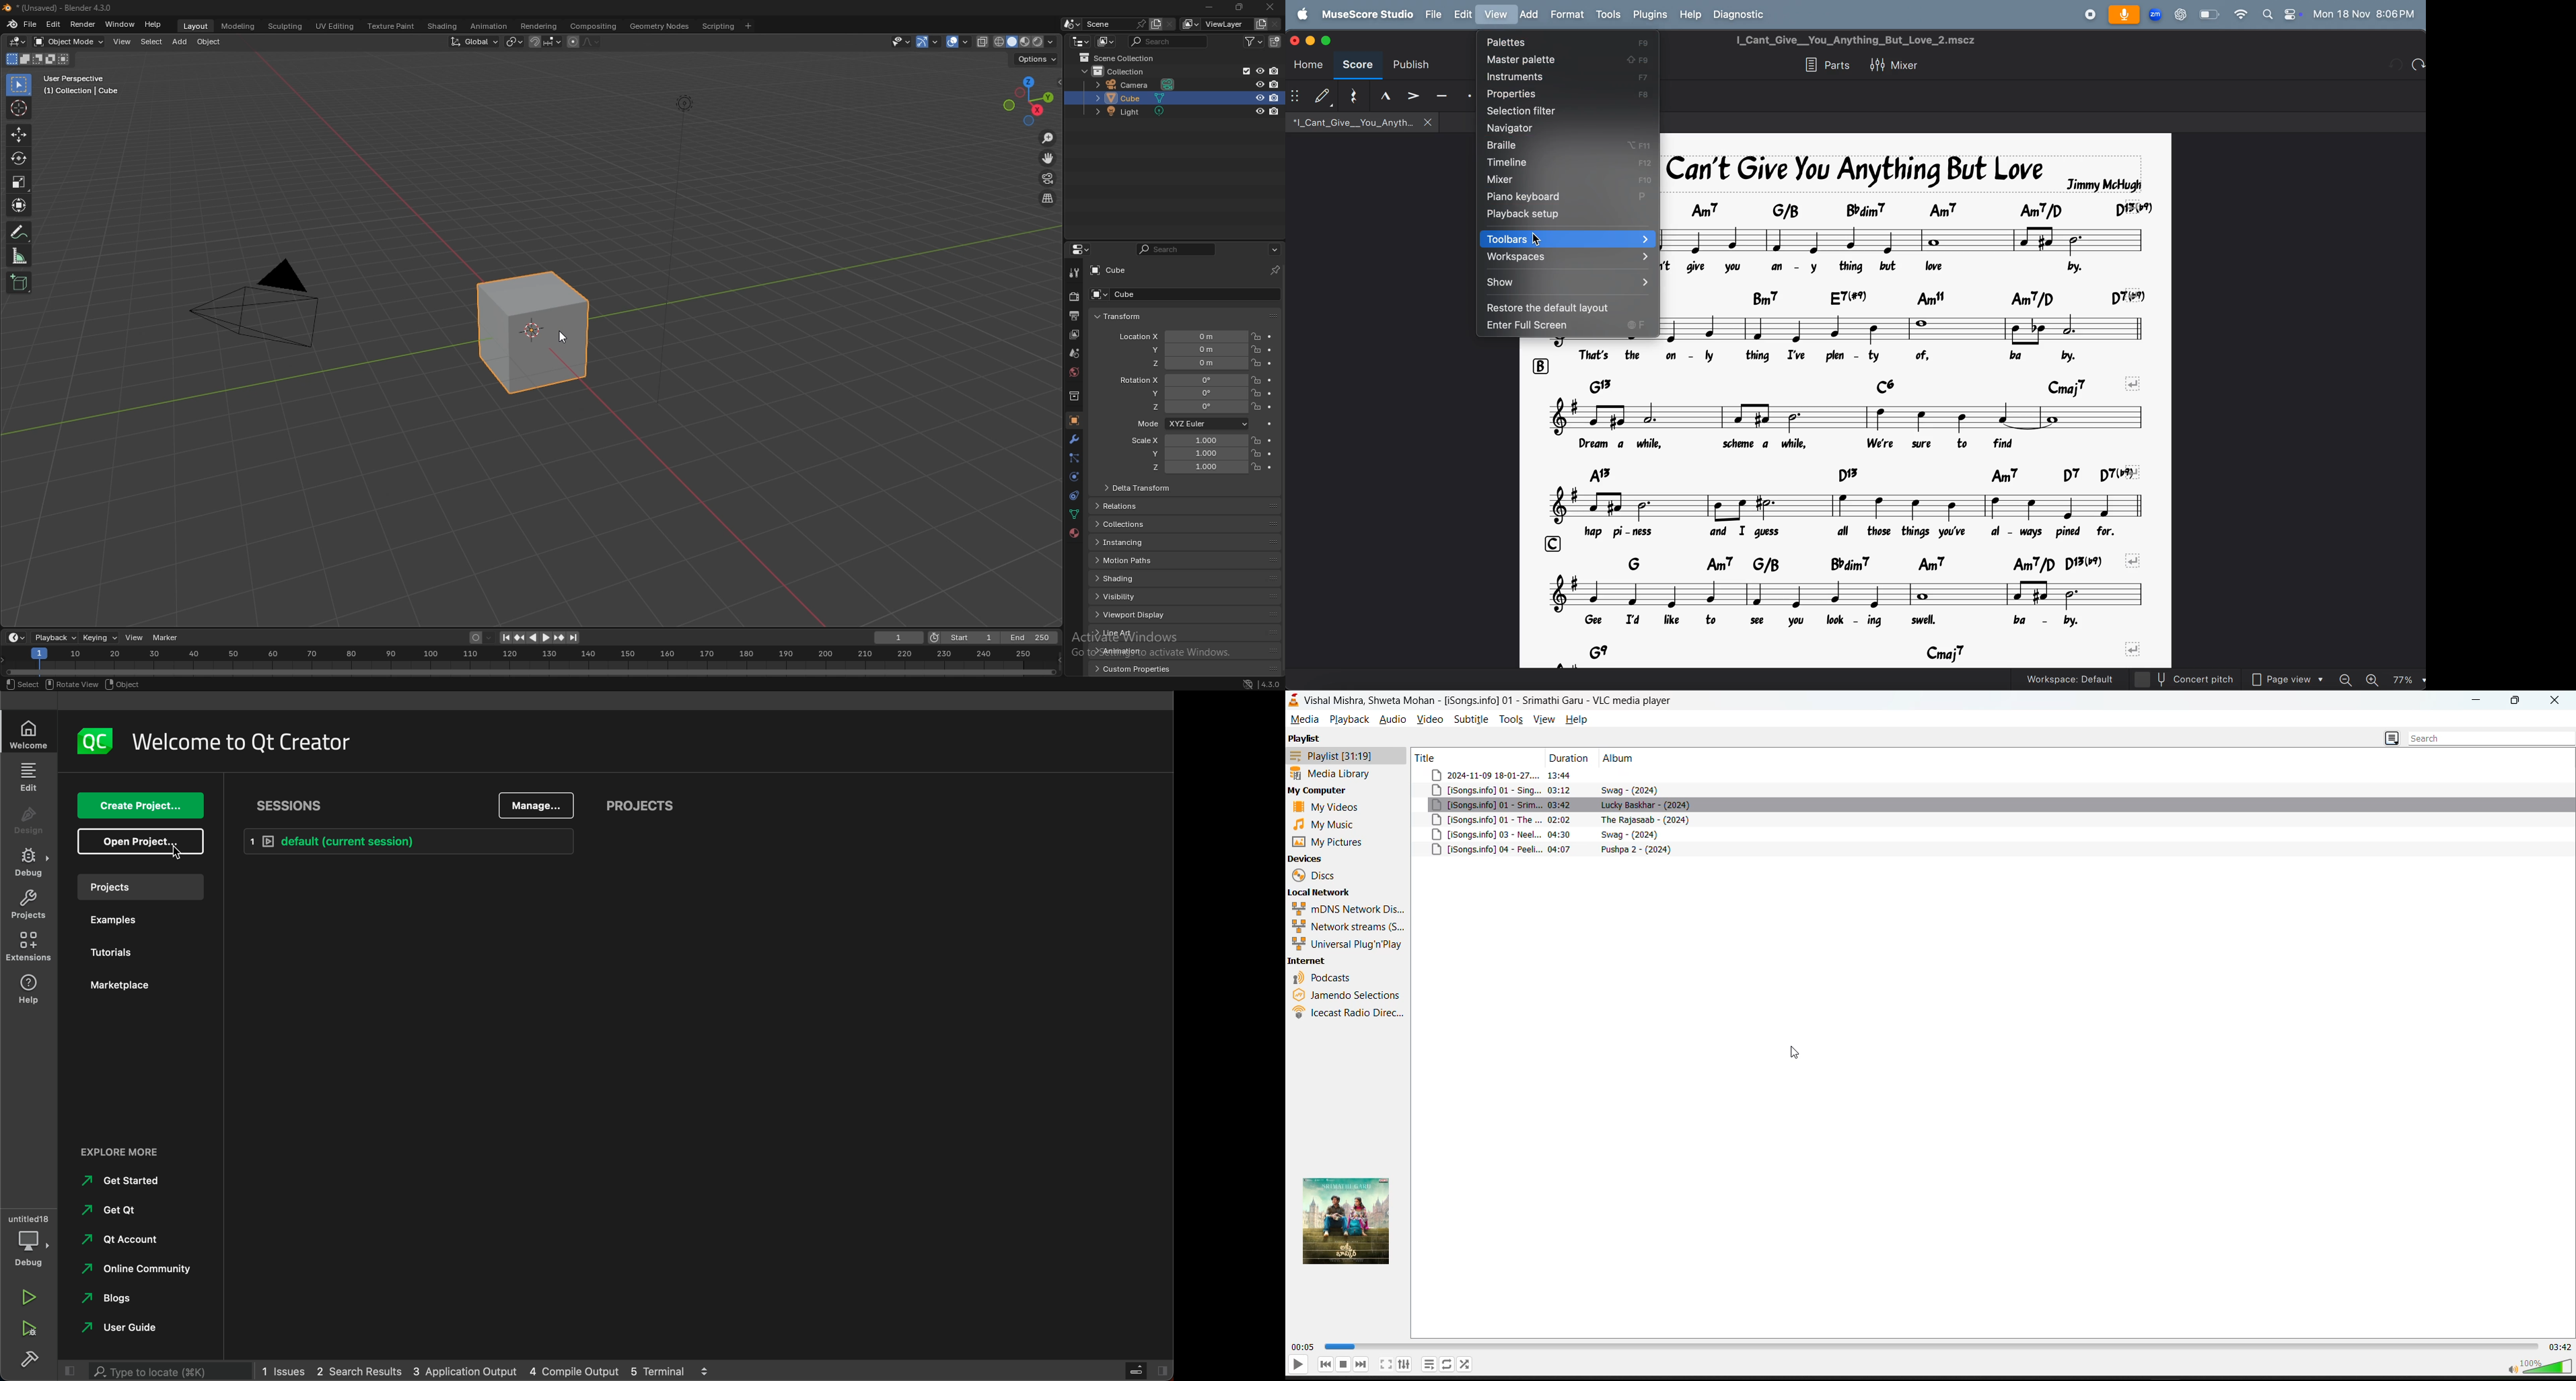  What do you see at coordinates (1270, 363) in the screenshot?
I see `animate property` at bounding box center [1270, 363].